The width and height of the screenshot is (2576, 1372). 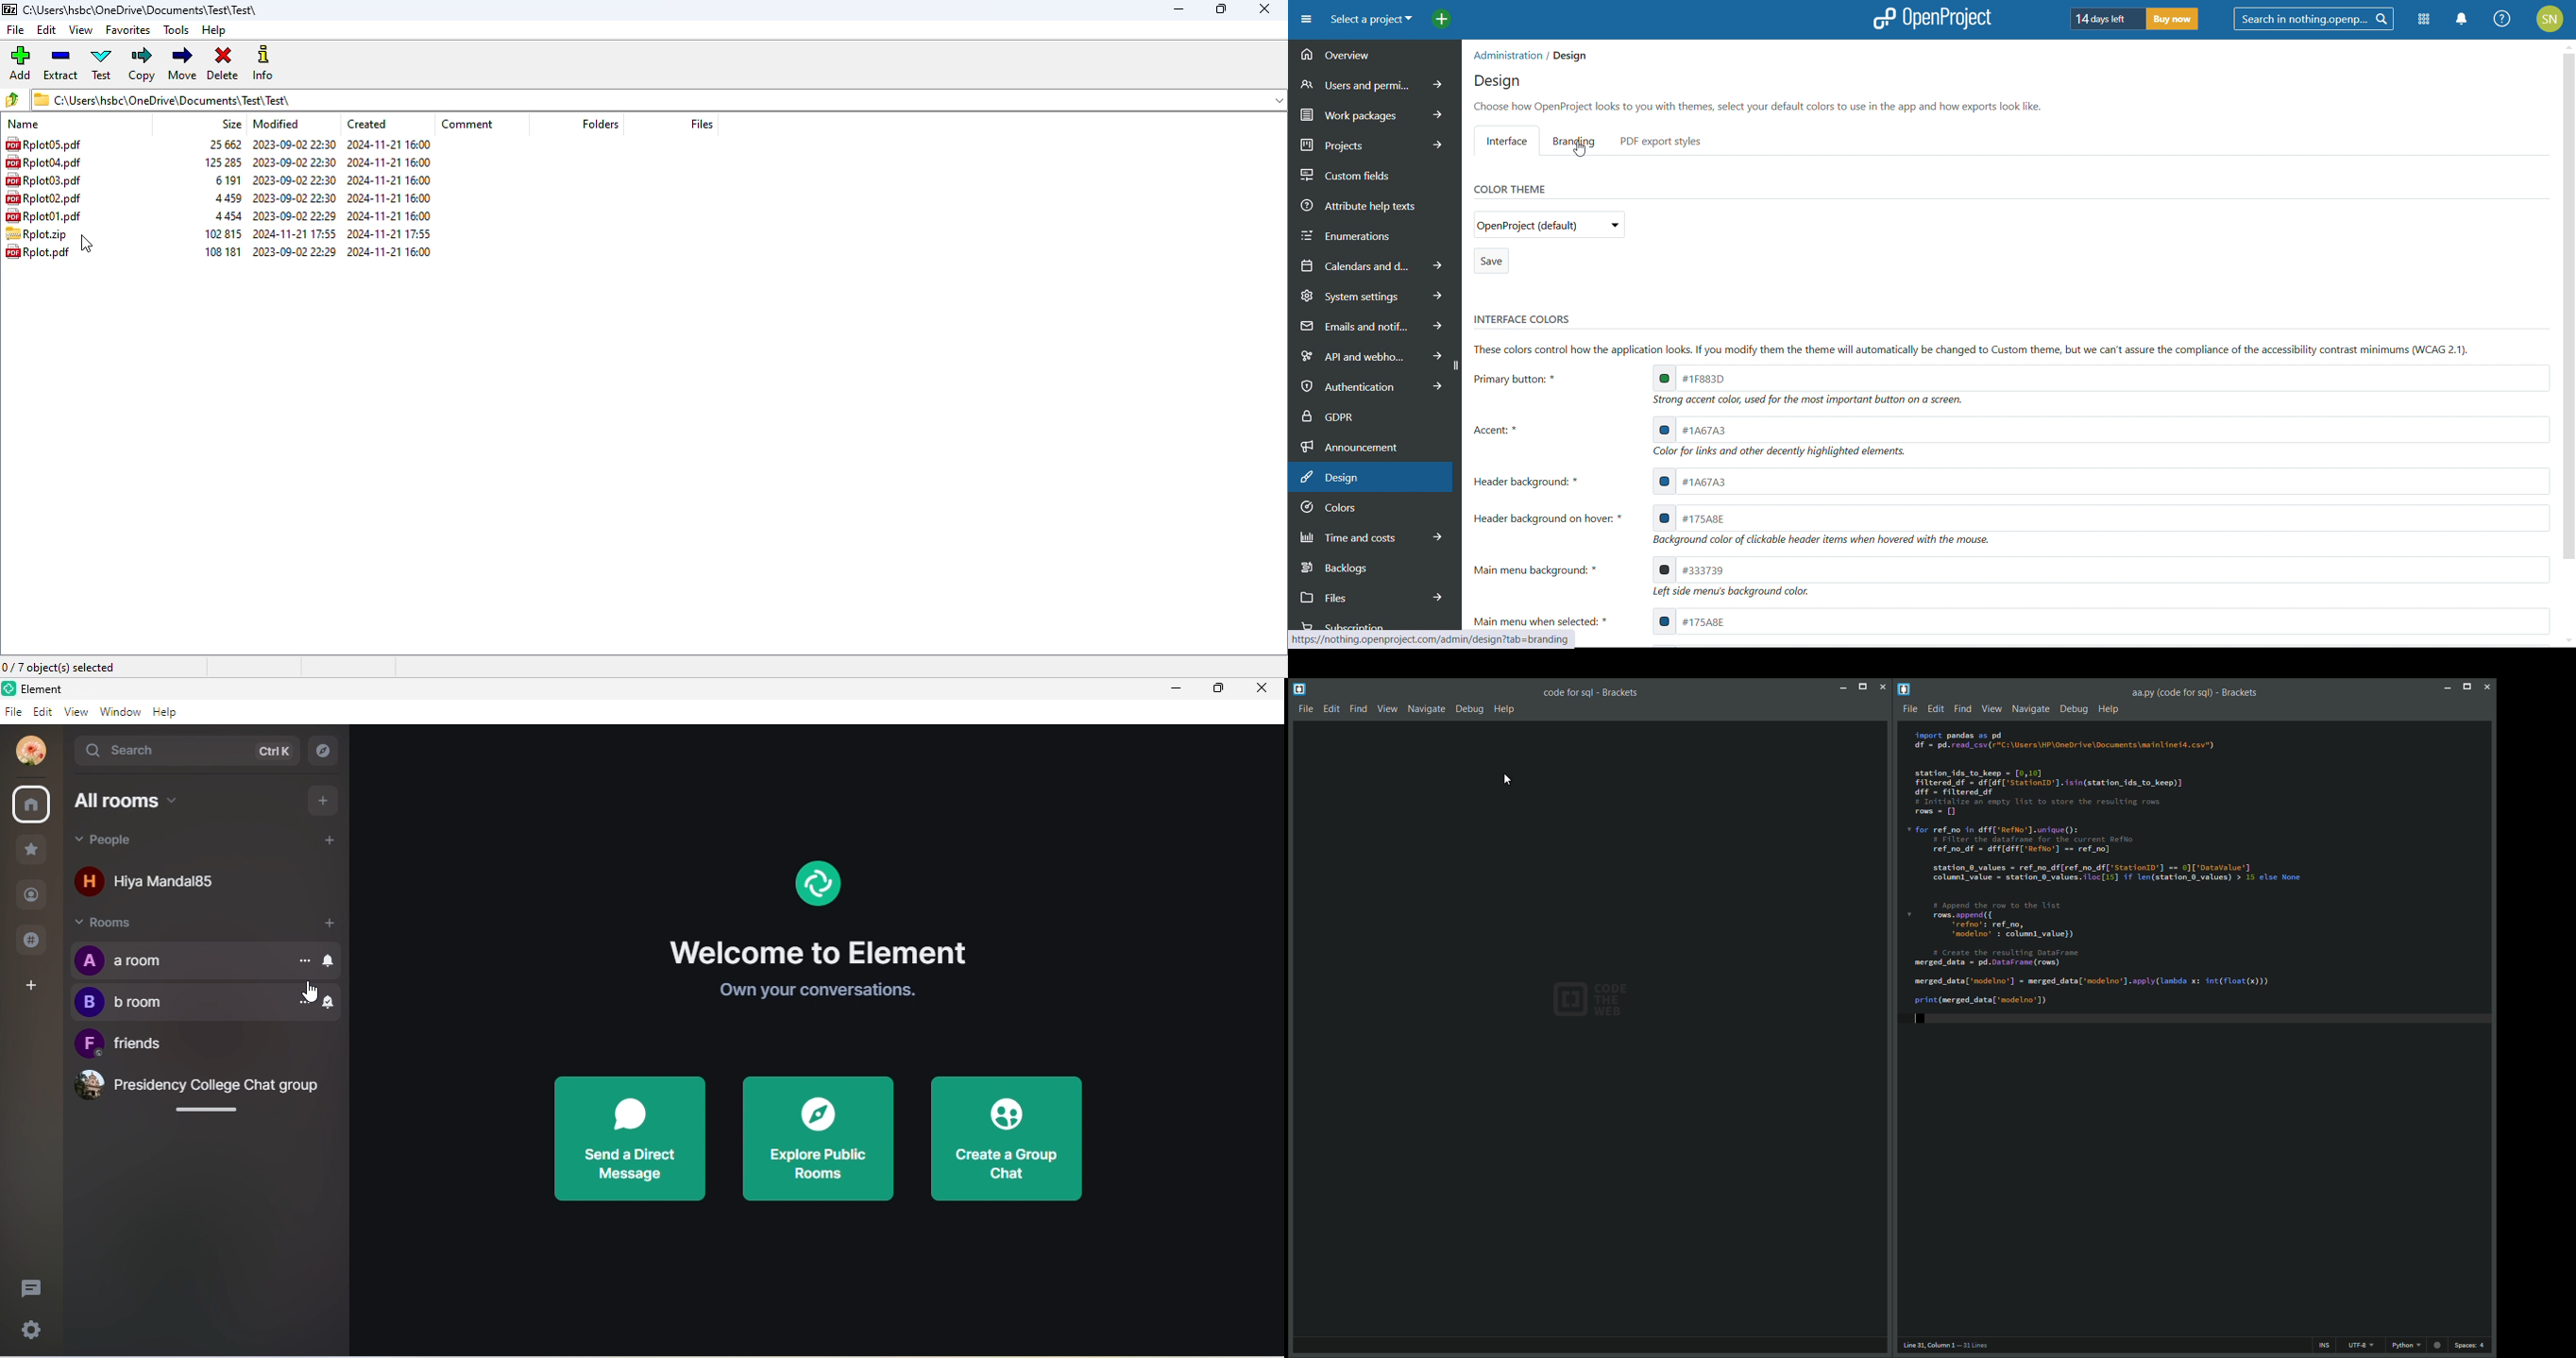 What do you see at coordinates (2100, 377) in the screenshot?
I see `primary button` at bounding box center [2100, 377].